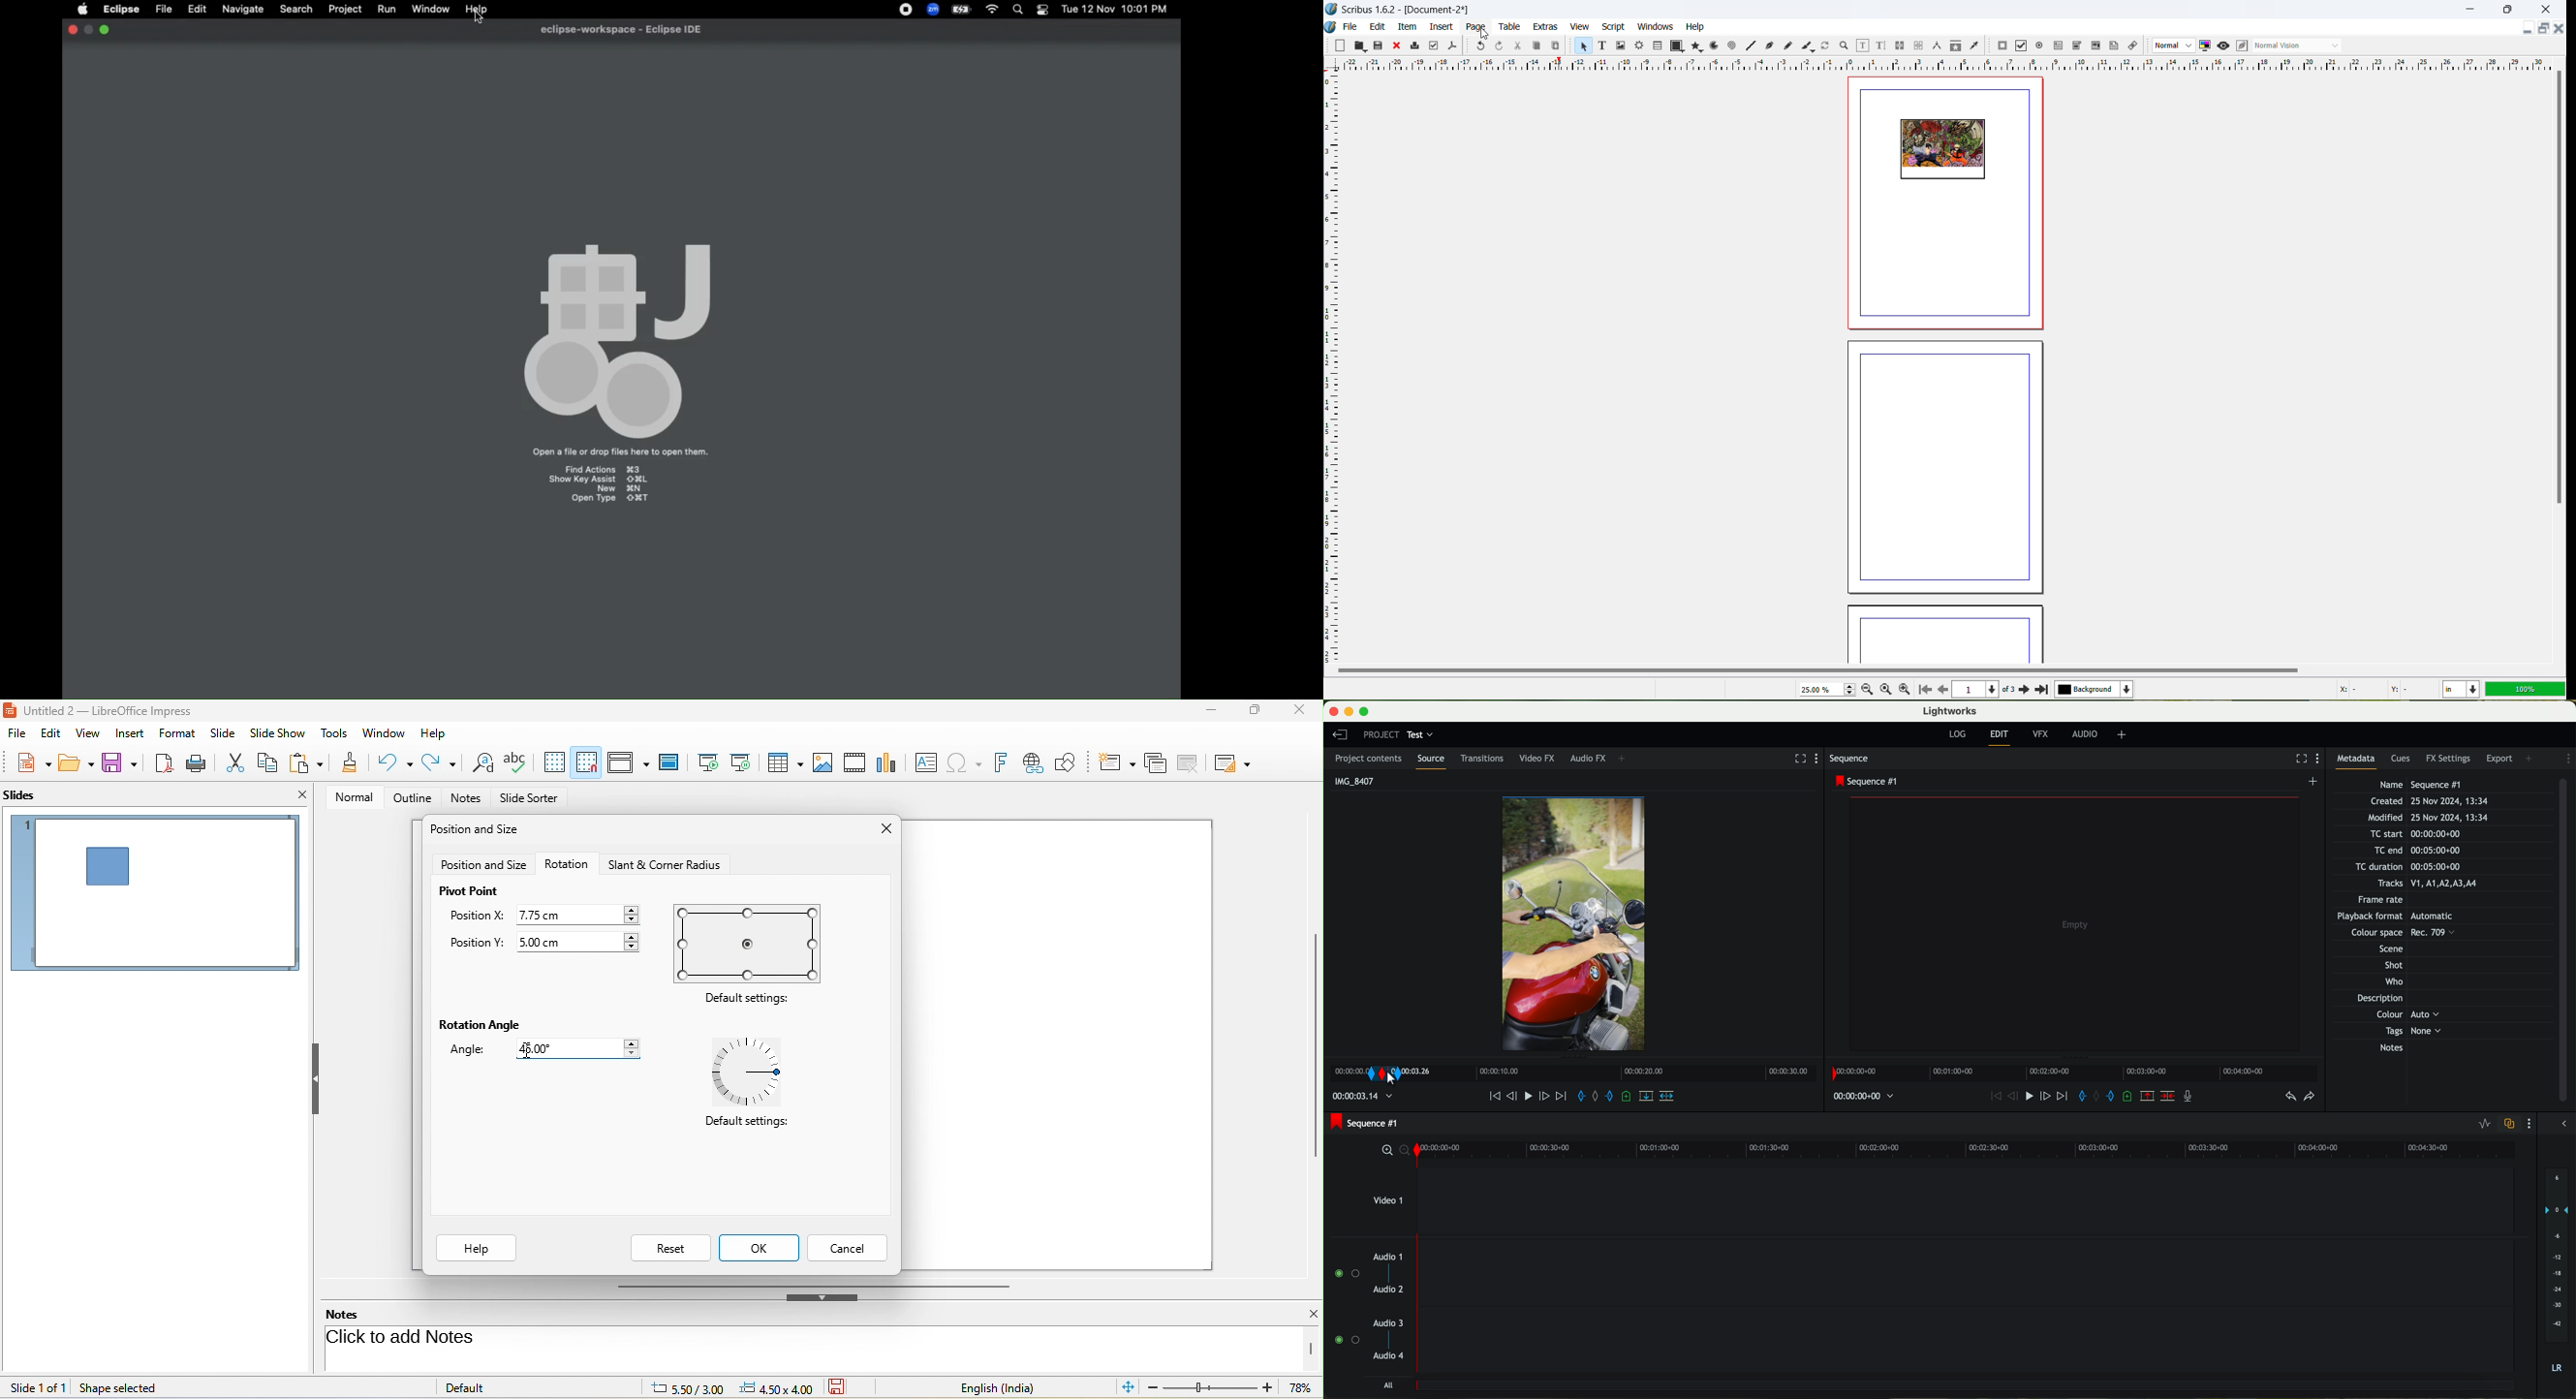 The image size is (2576, 1400). What do you see at coordinates (2224, 46) in the screenshot?
I see `preview mode` at bounding box center [2224, 46].